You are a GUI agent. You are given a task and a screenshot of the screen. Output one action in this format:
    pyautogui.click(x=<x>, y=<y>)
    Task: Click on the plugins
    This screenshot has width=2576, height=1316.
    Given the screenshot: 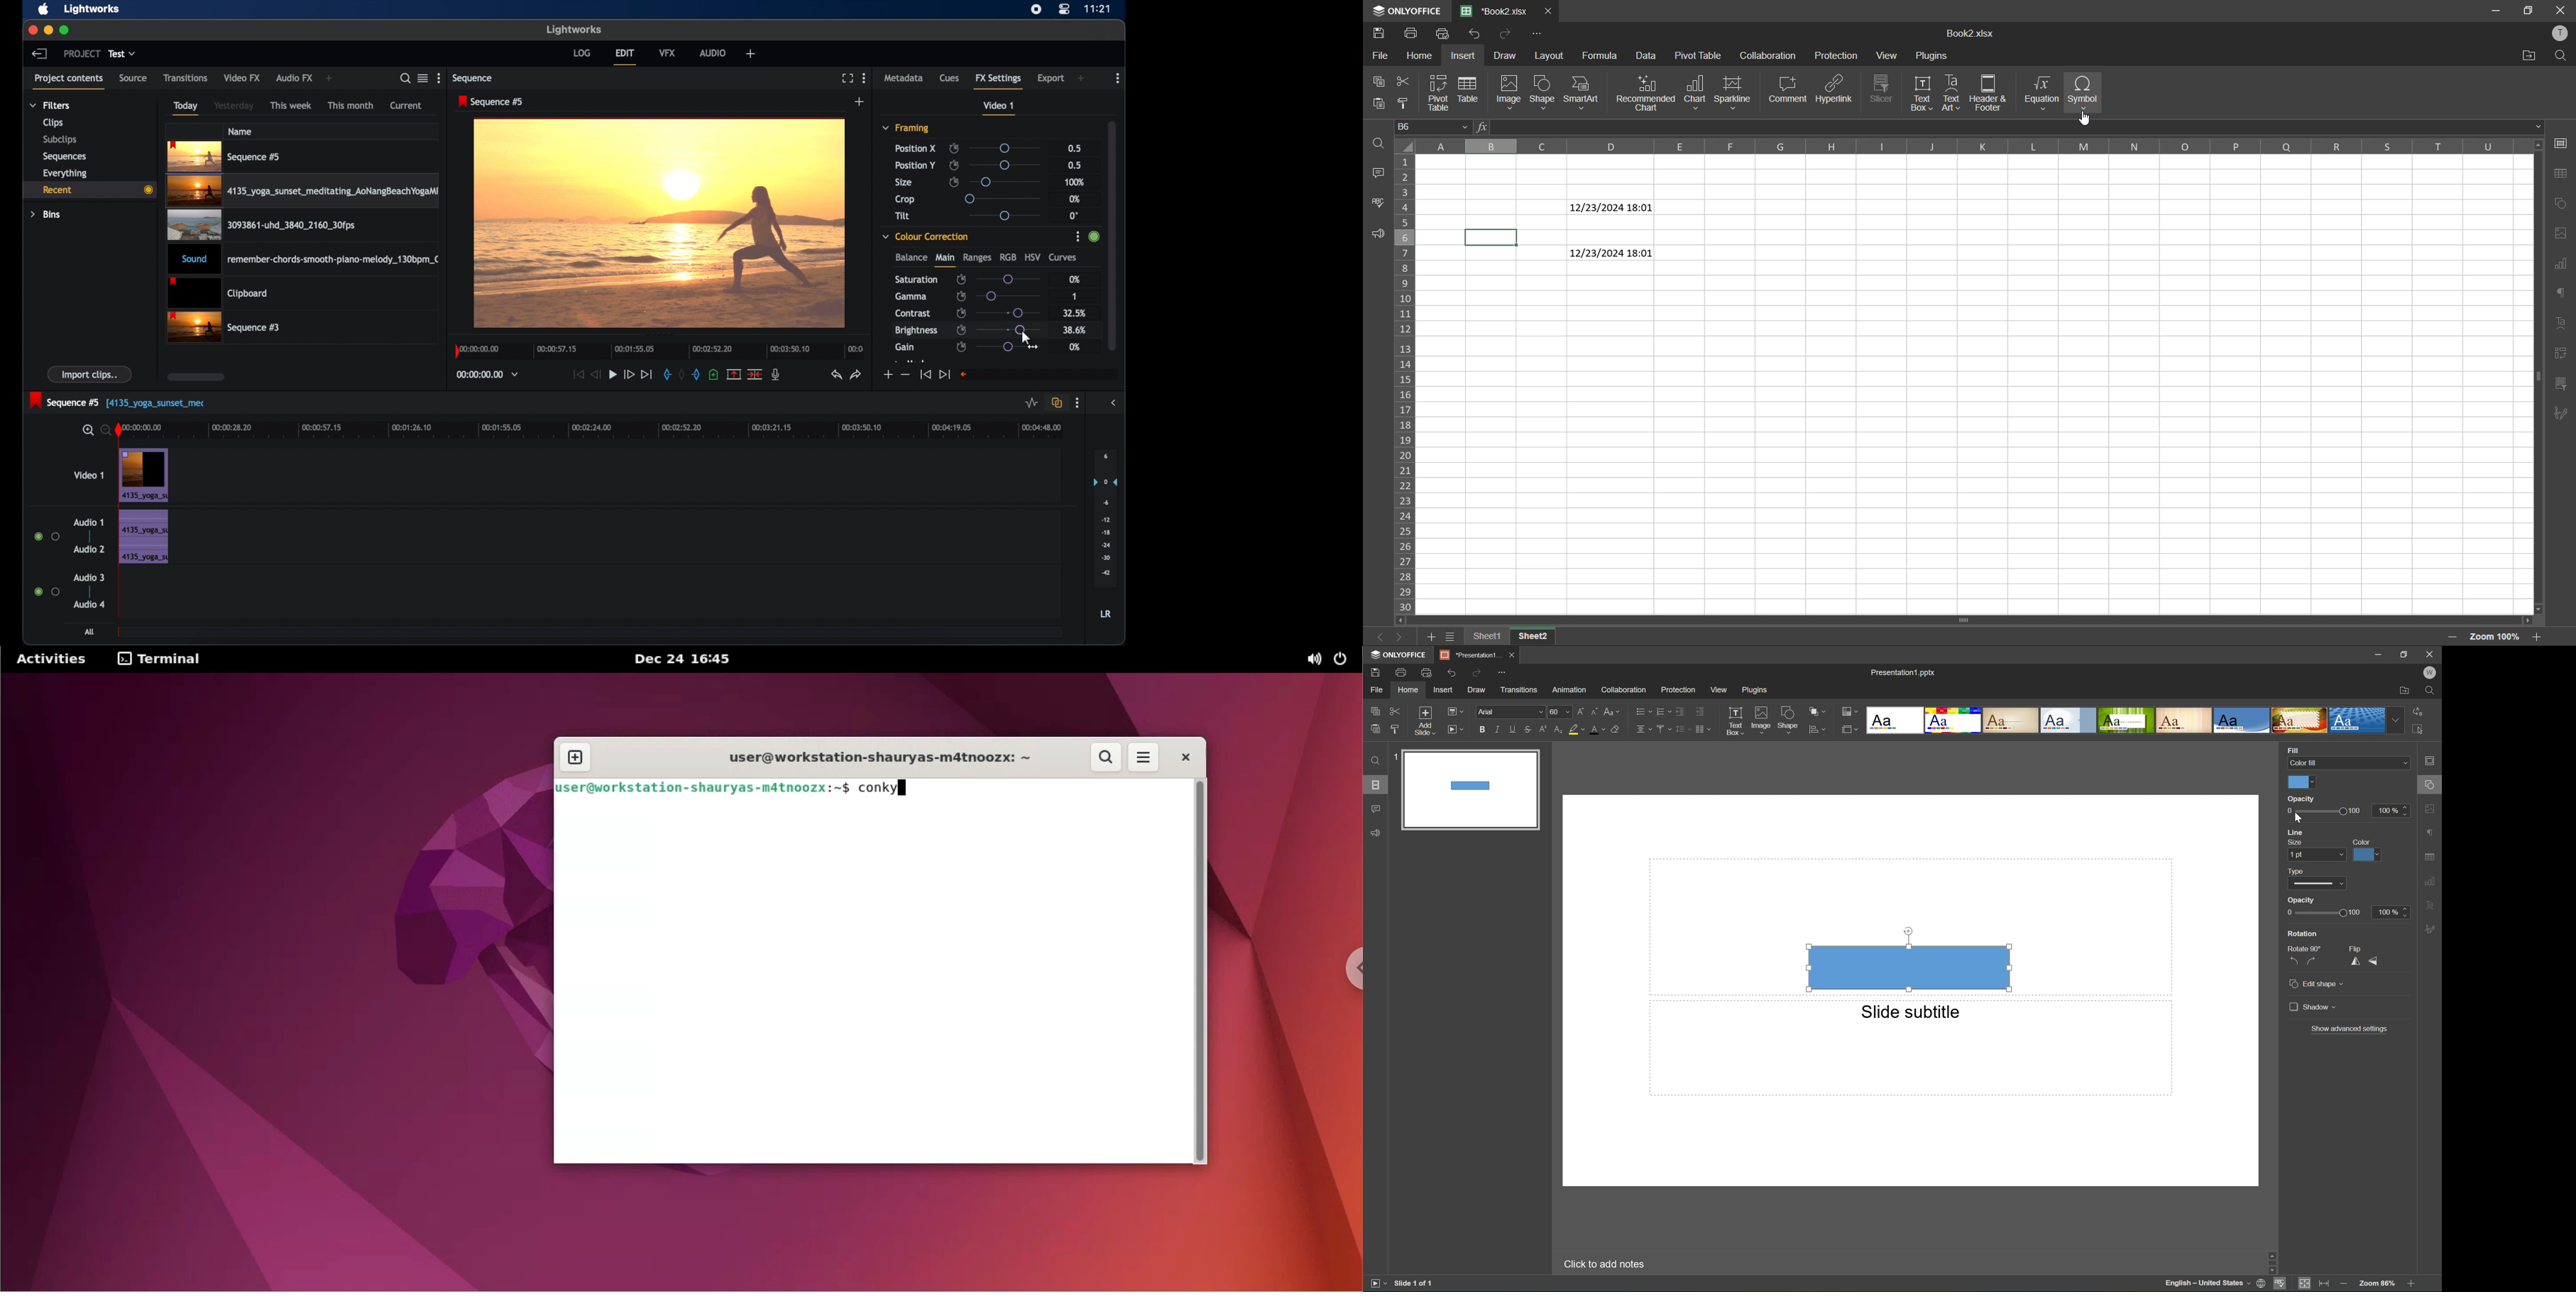 What is the action you would take?
    pyautogui.click(x=1932, y=56)
    